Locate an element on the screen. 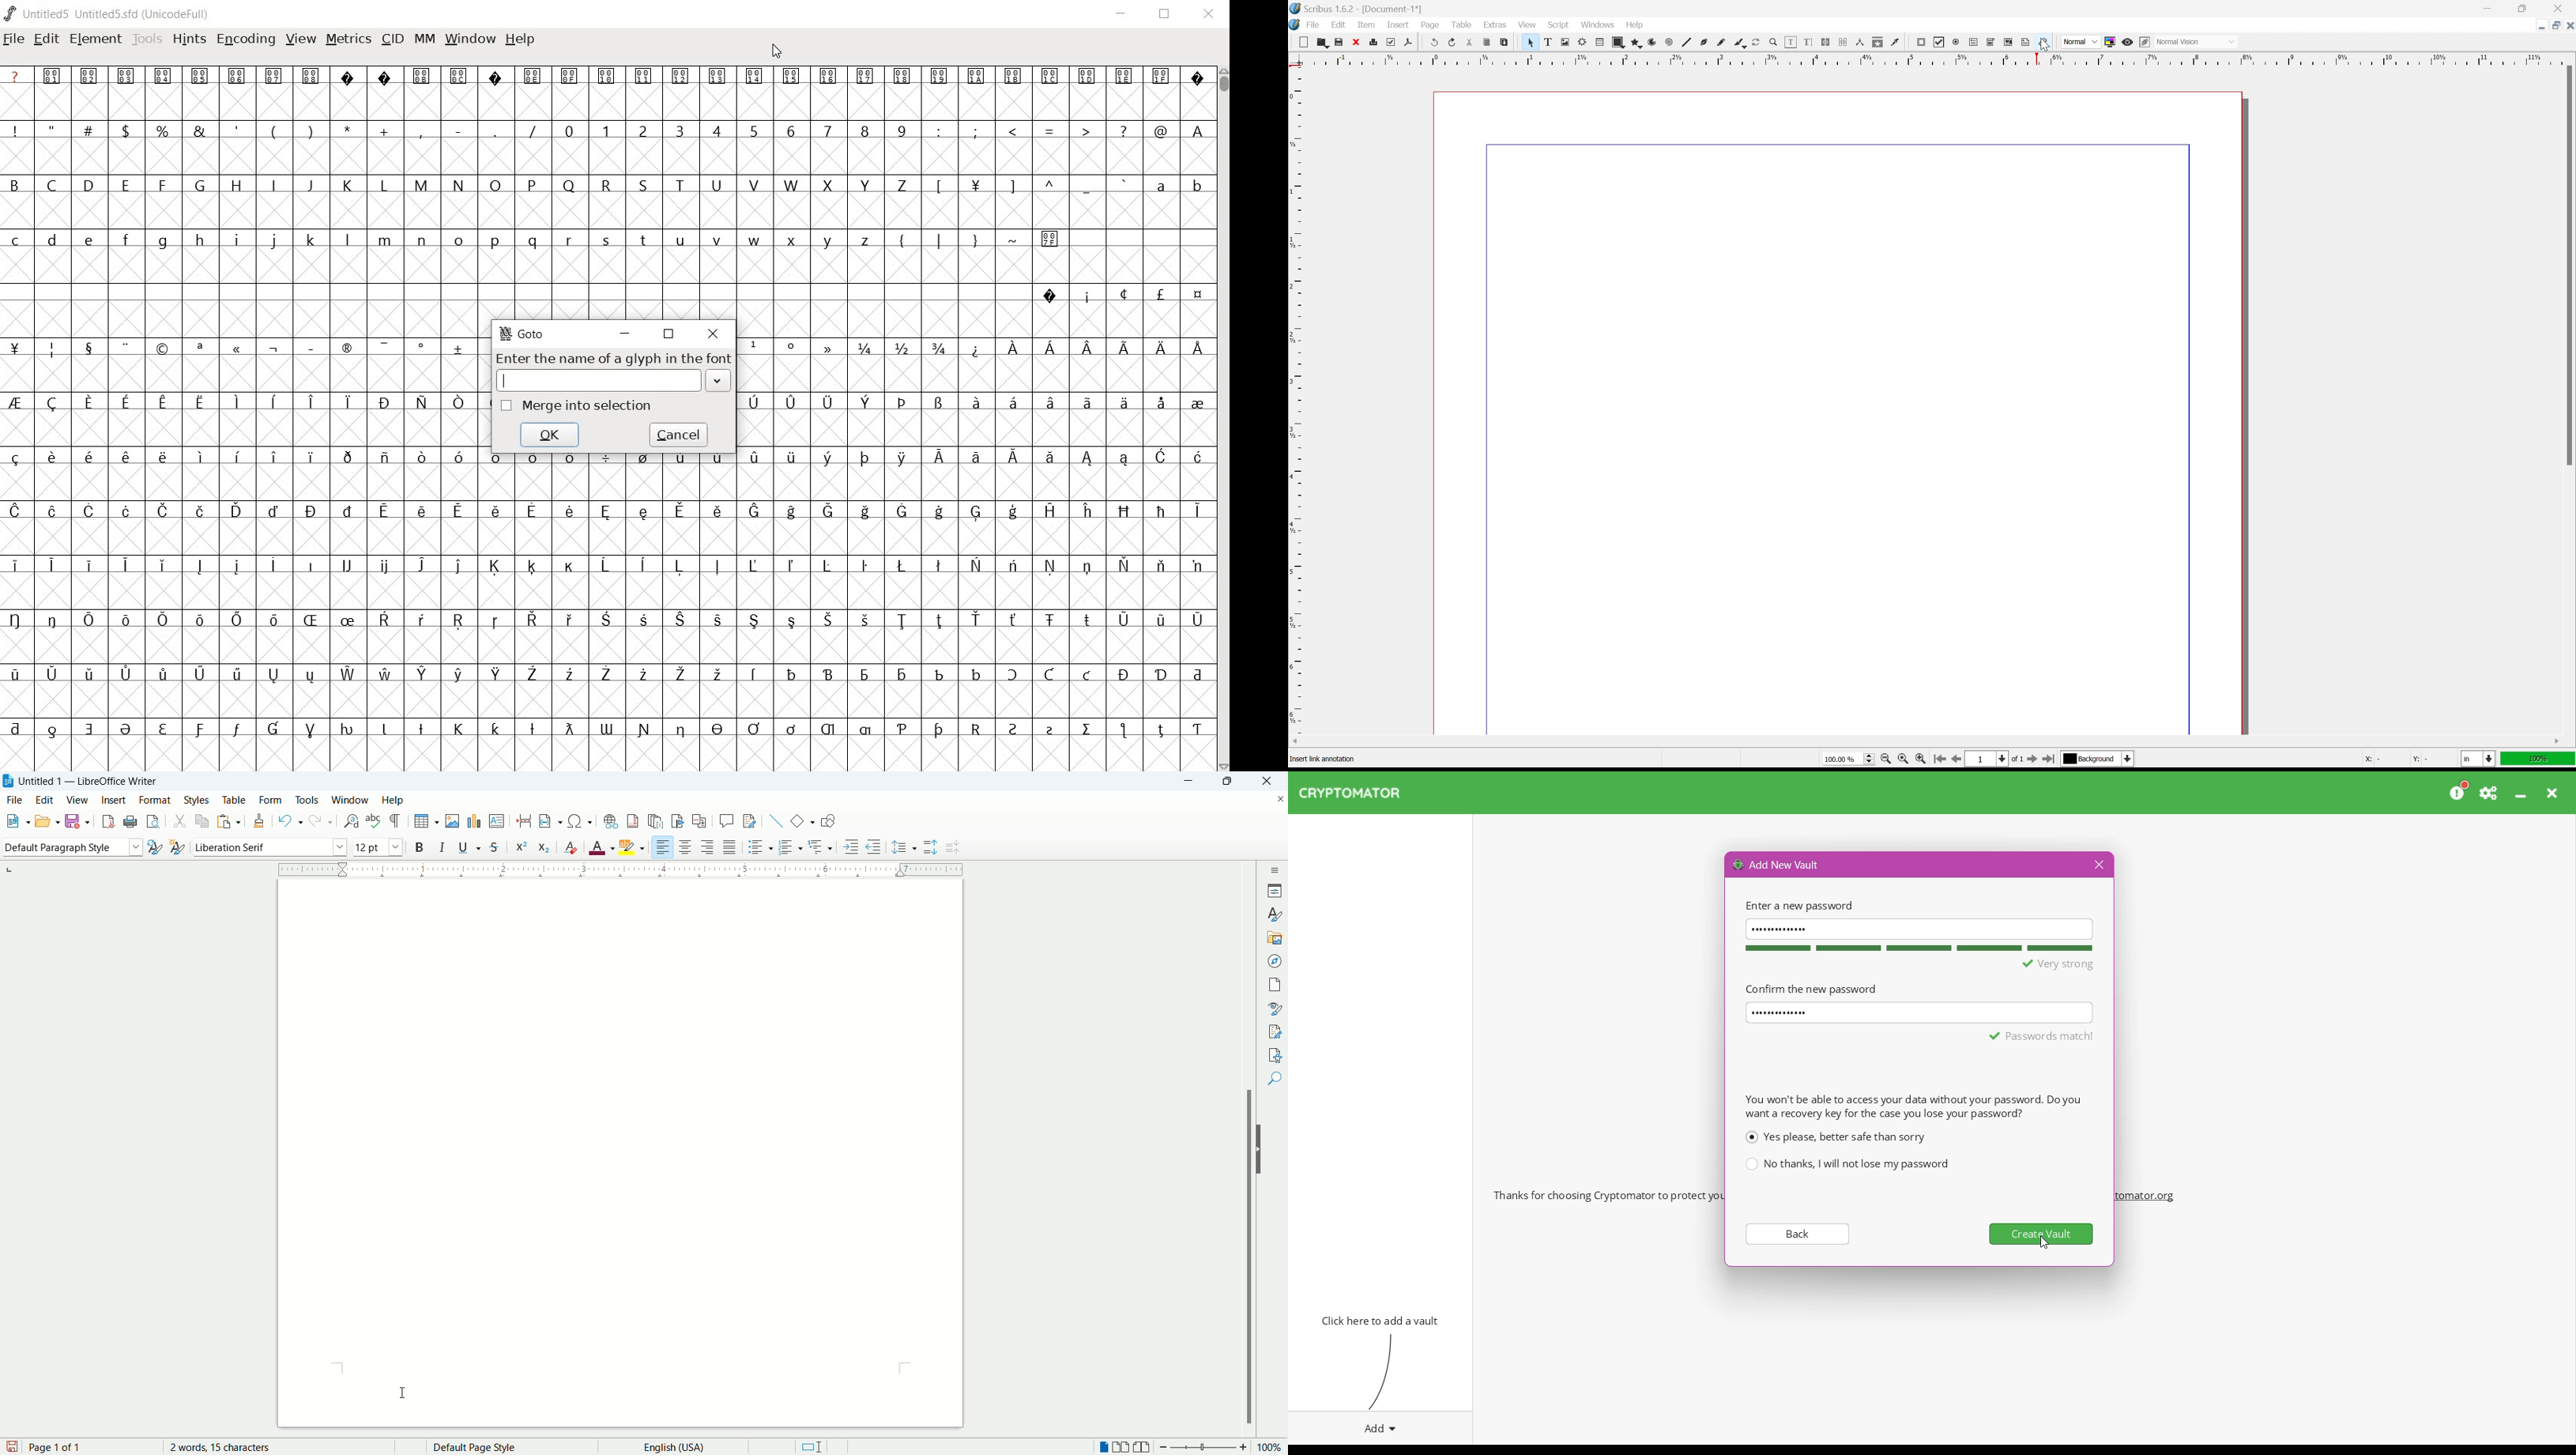 Image resolution: width=2576 pixels, height=1456 pixels. close is located at coordinates (1355, 42).